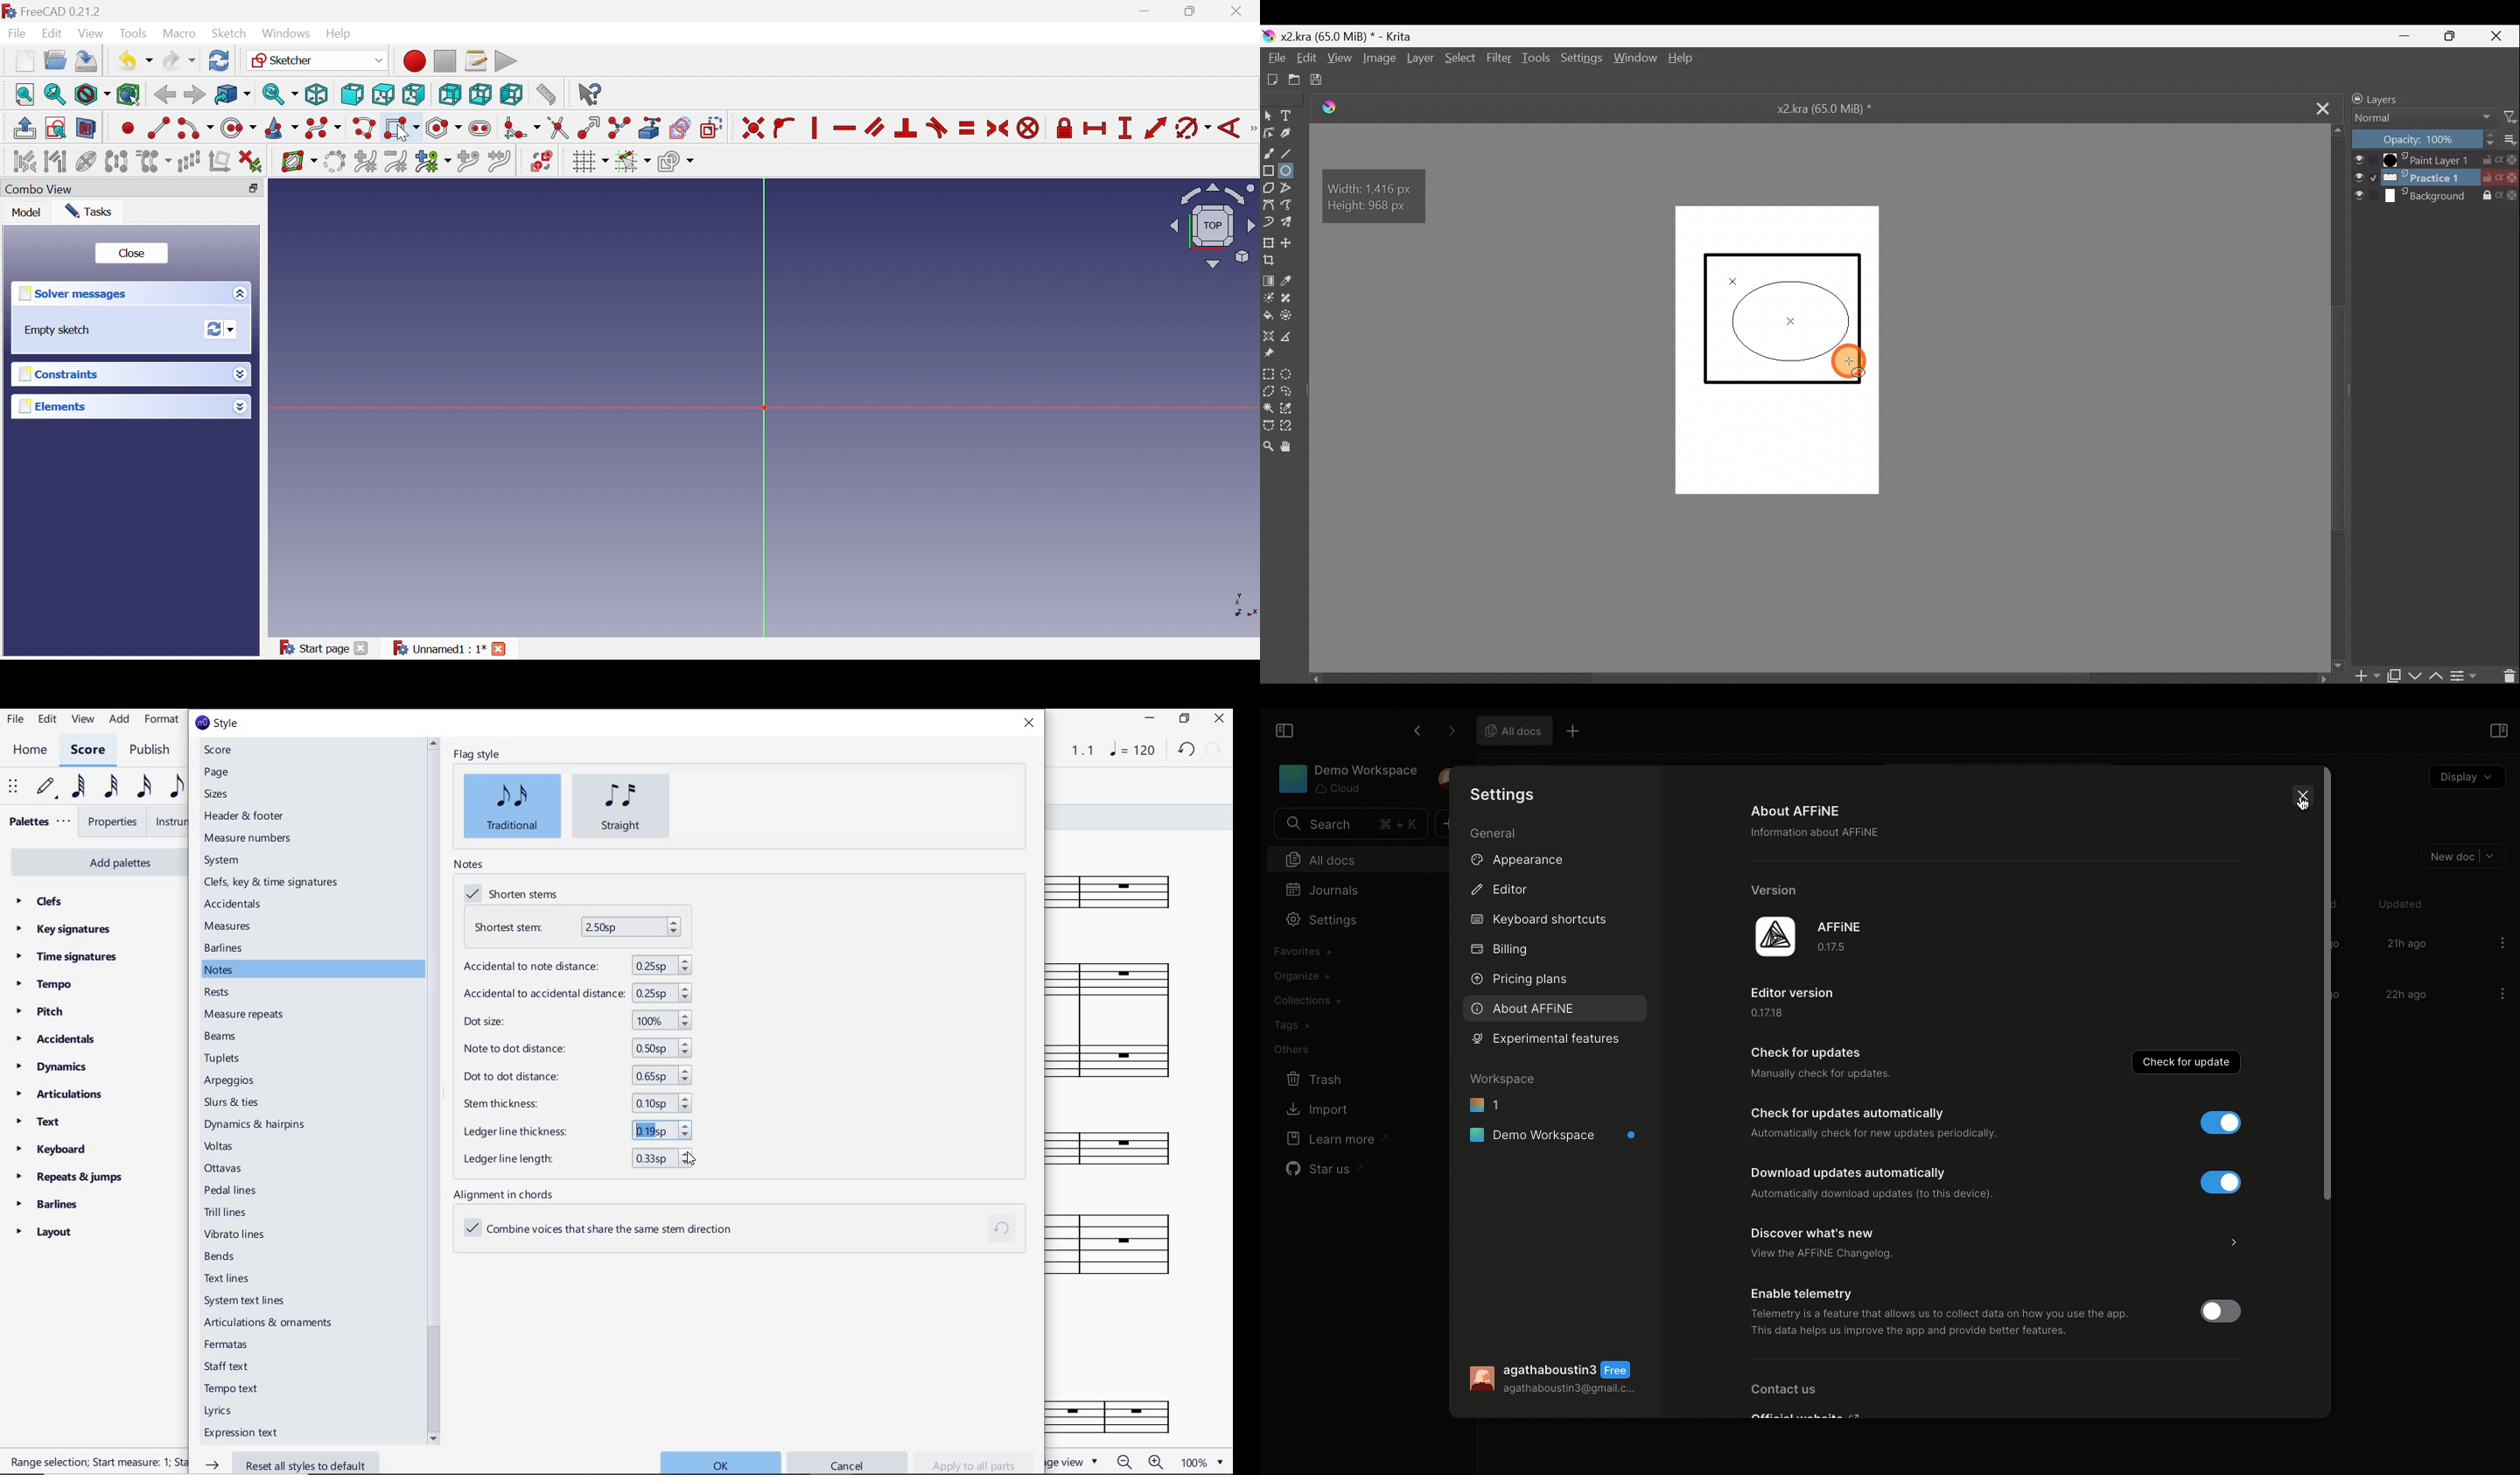  What do you see at coordinates (482, 129) in the screenshot?
I see `Create slot` at bounding box center [482, 129].